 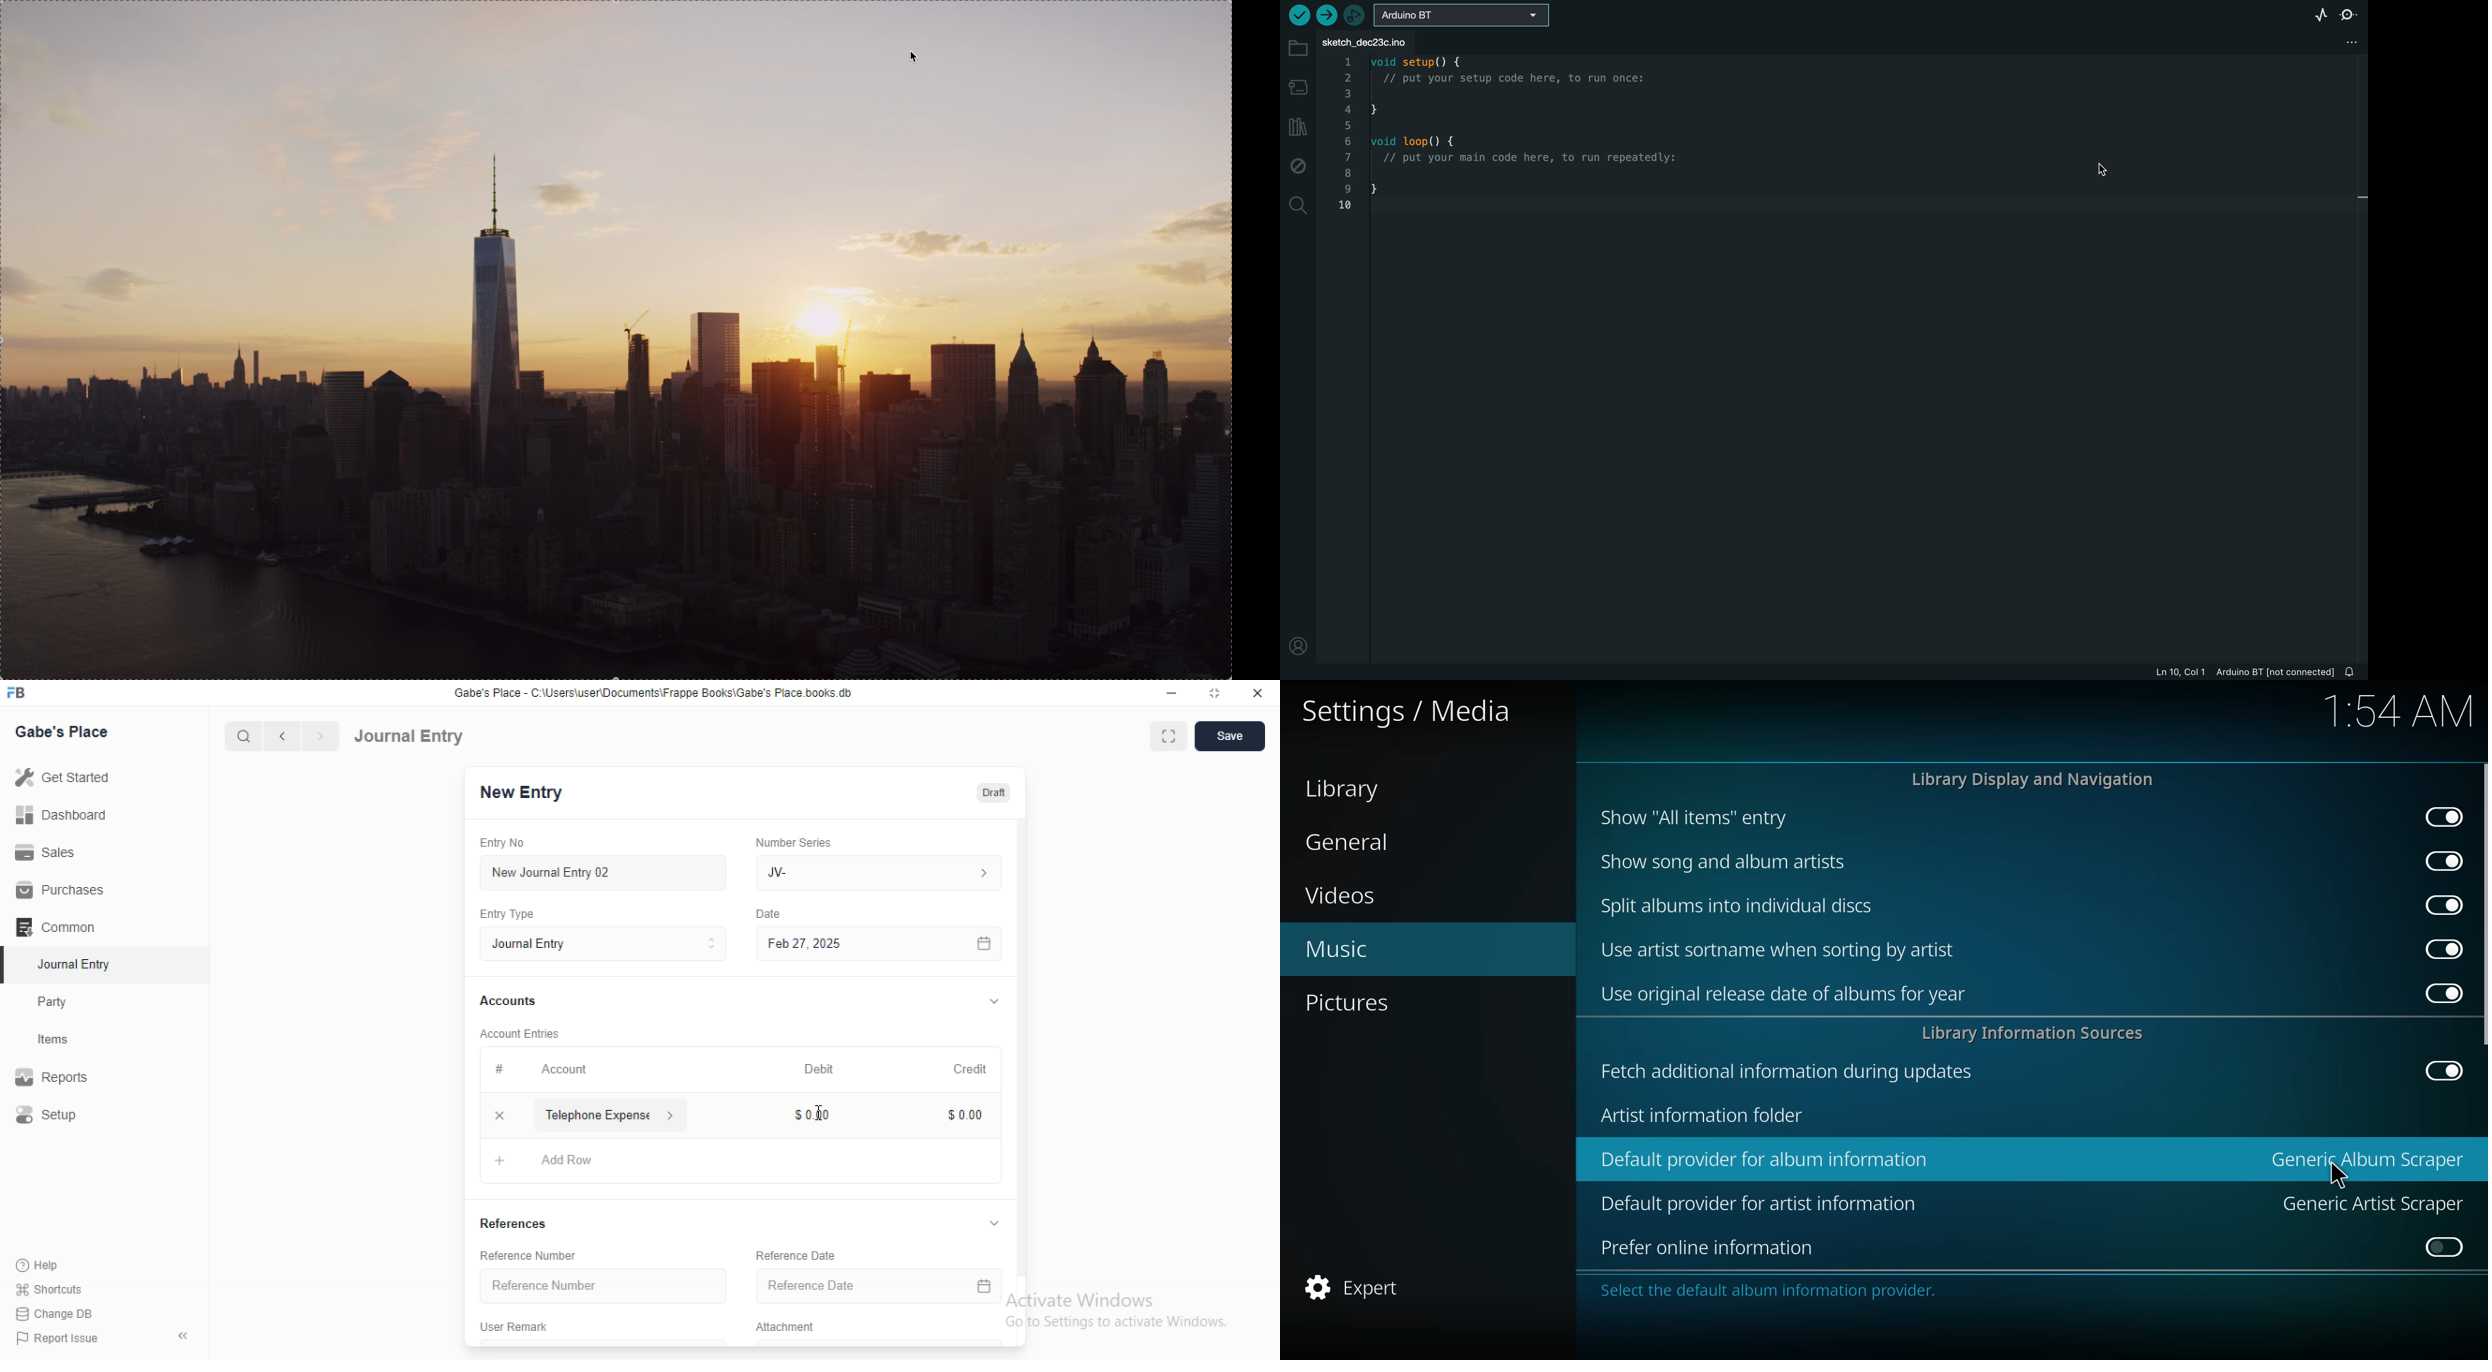 I want to click on cursor, so click(x=2337, y=1174).